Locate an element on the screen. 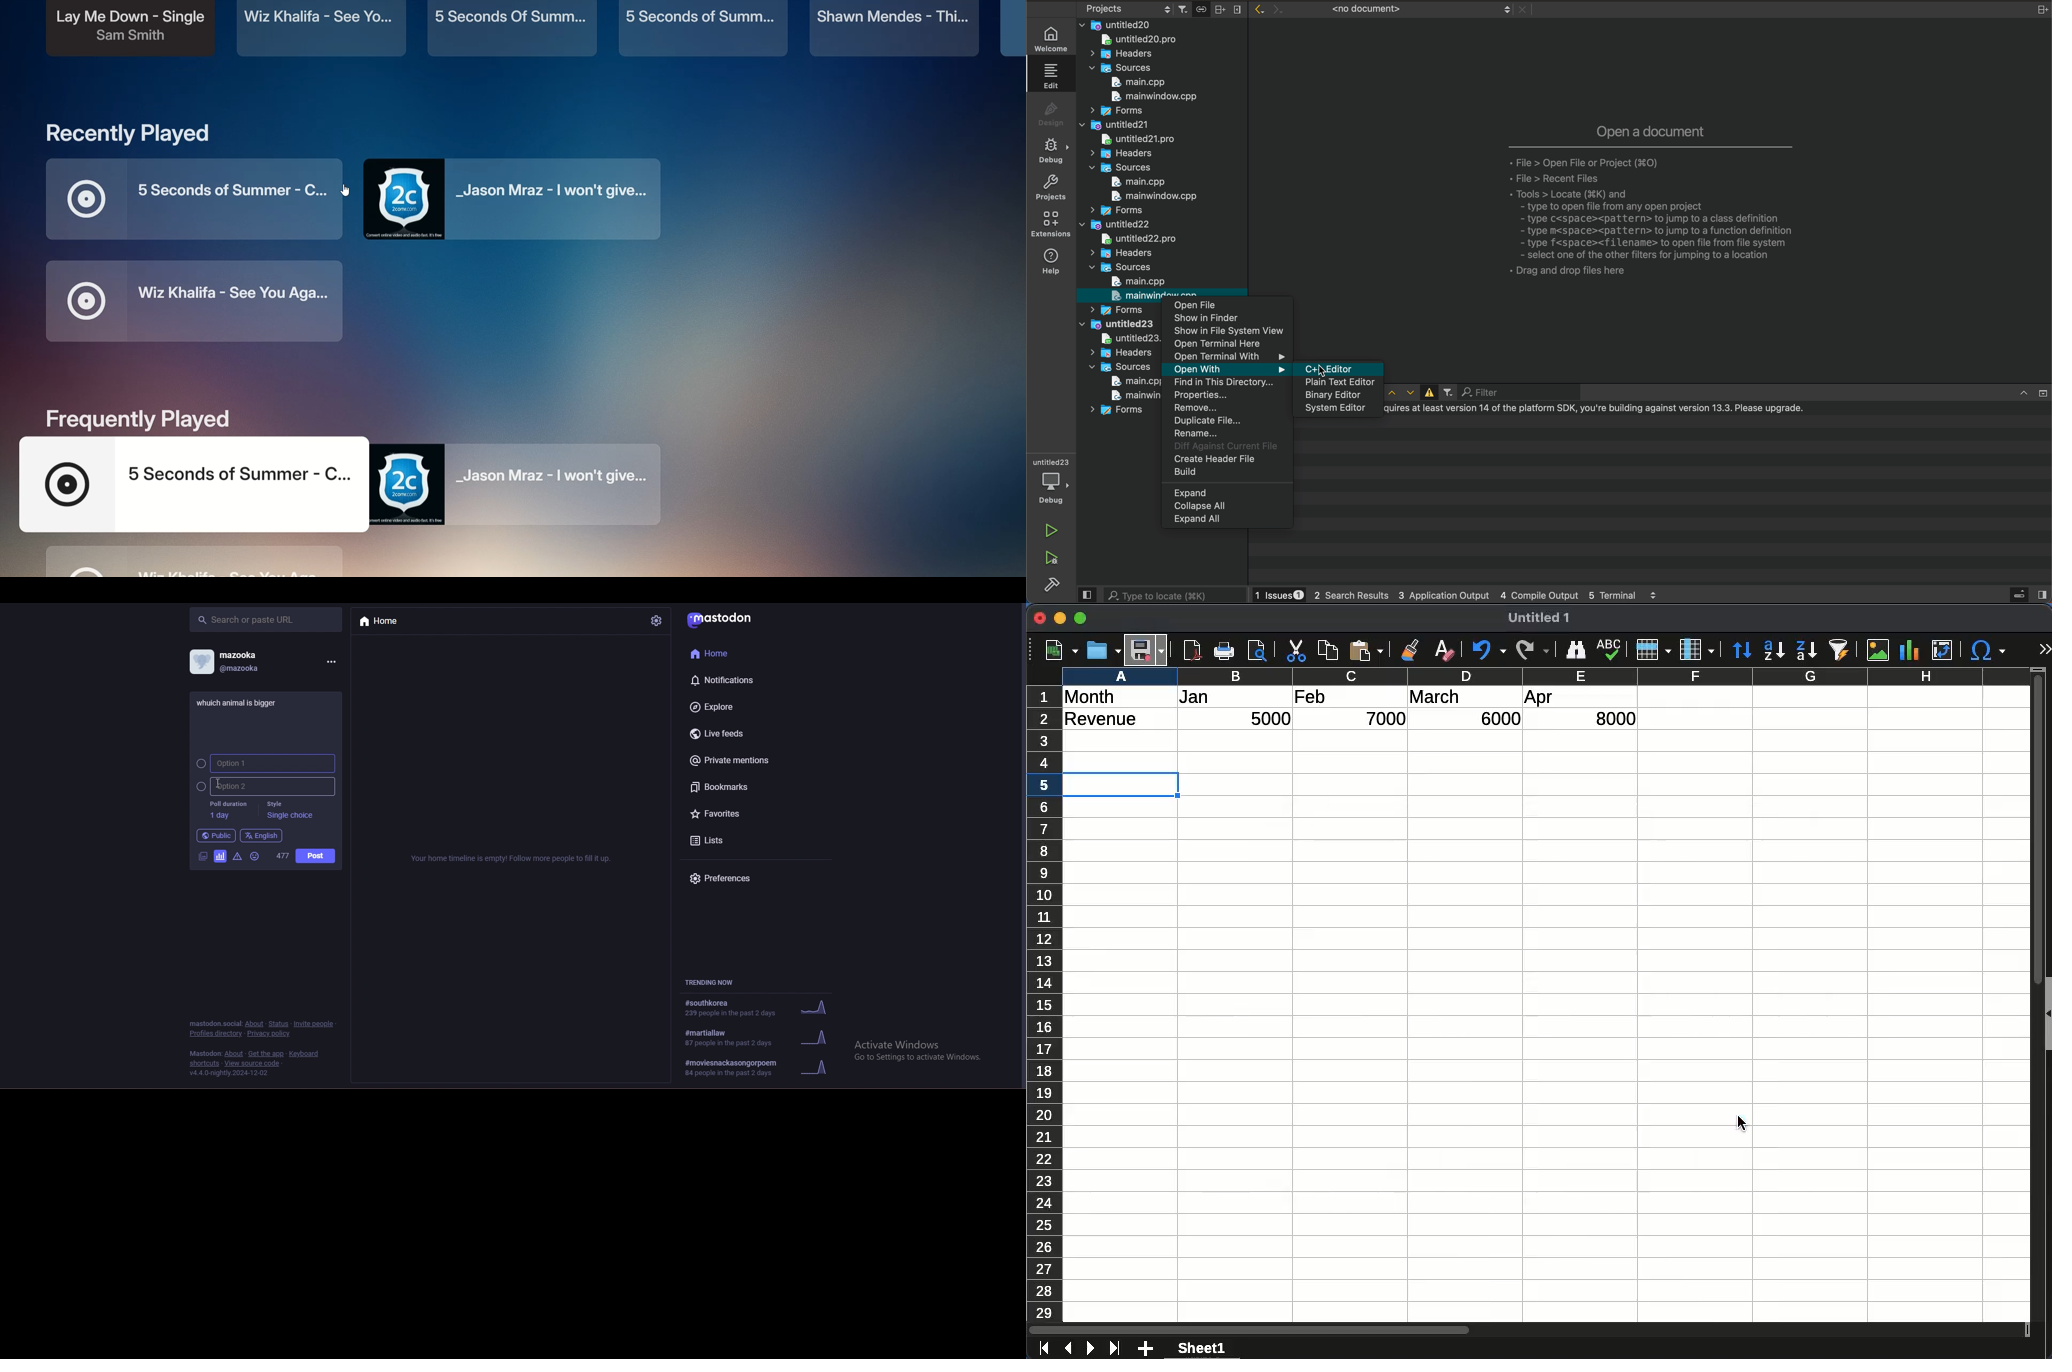  feb is located at coordinates (1310, 696).